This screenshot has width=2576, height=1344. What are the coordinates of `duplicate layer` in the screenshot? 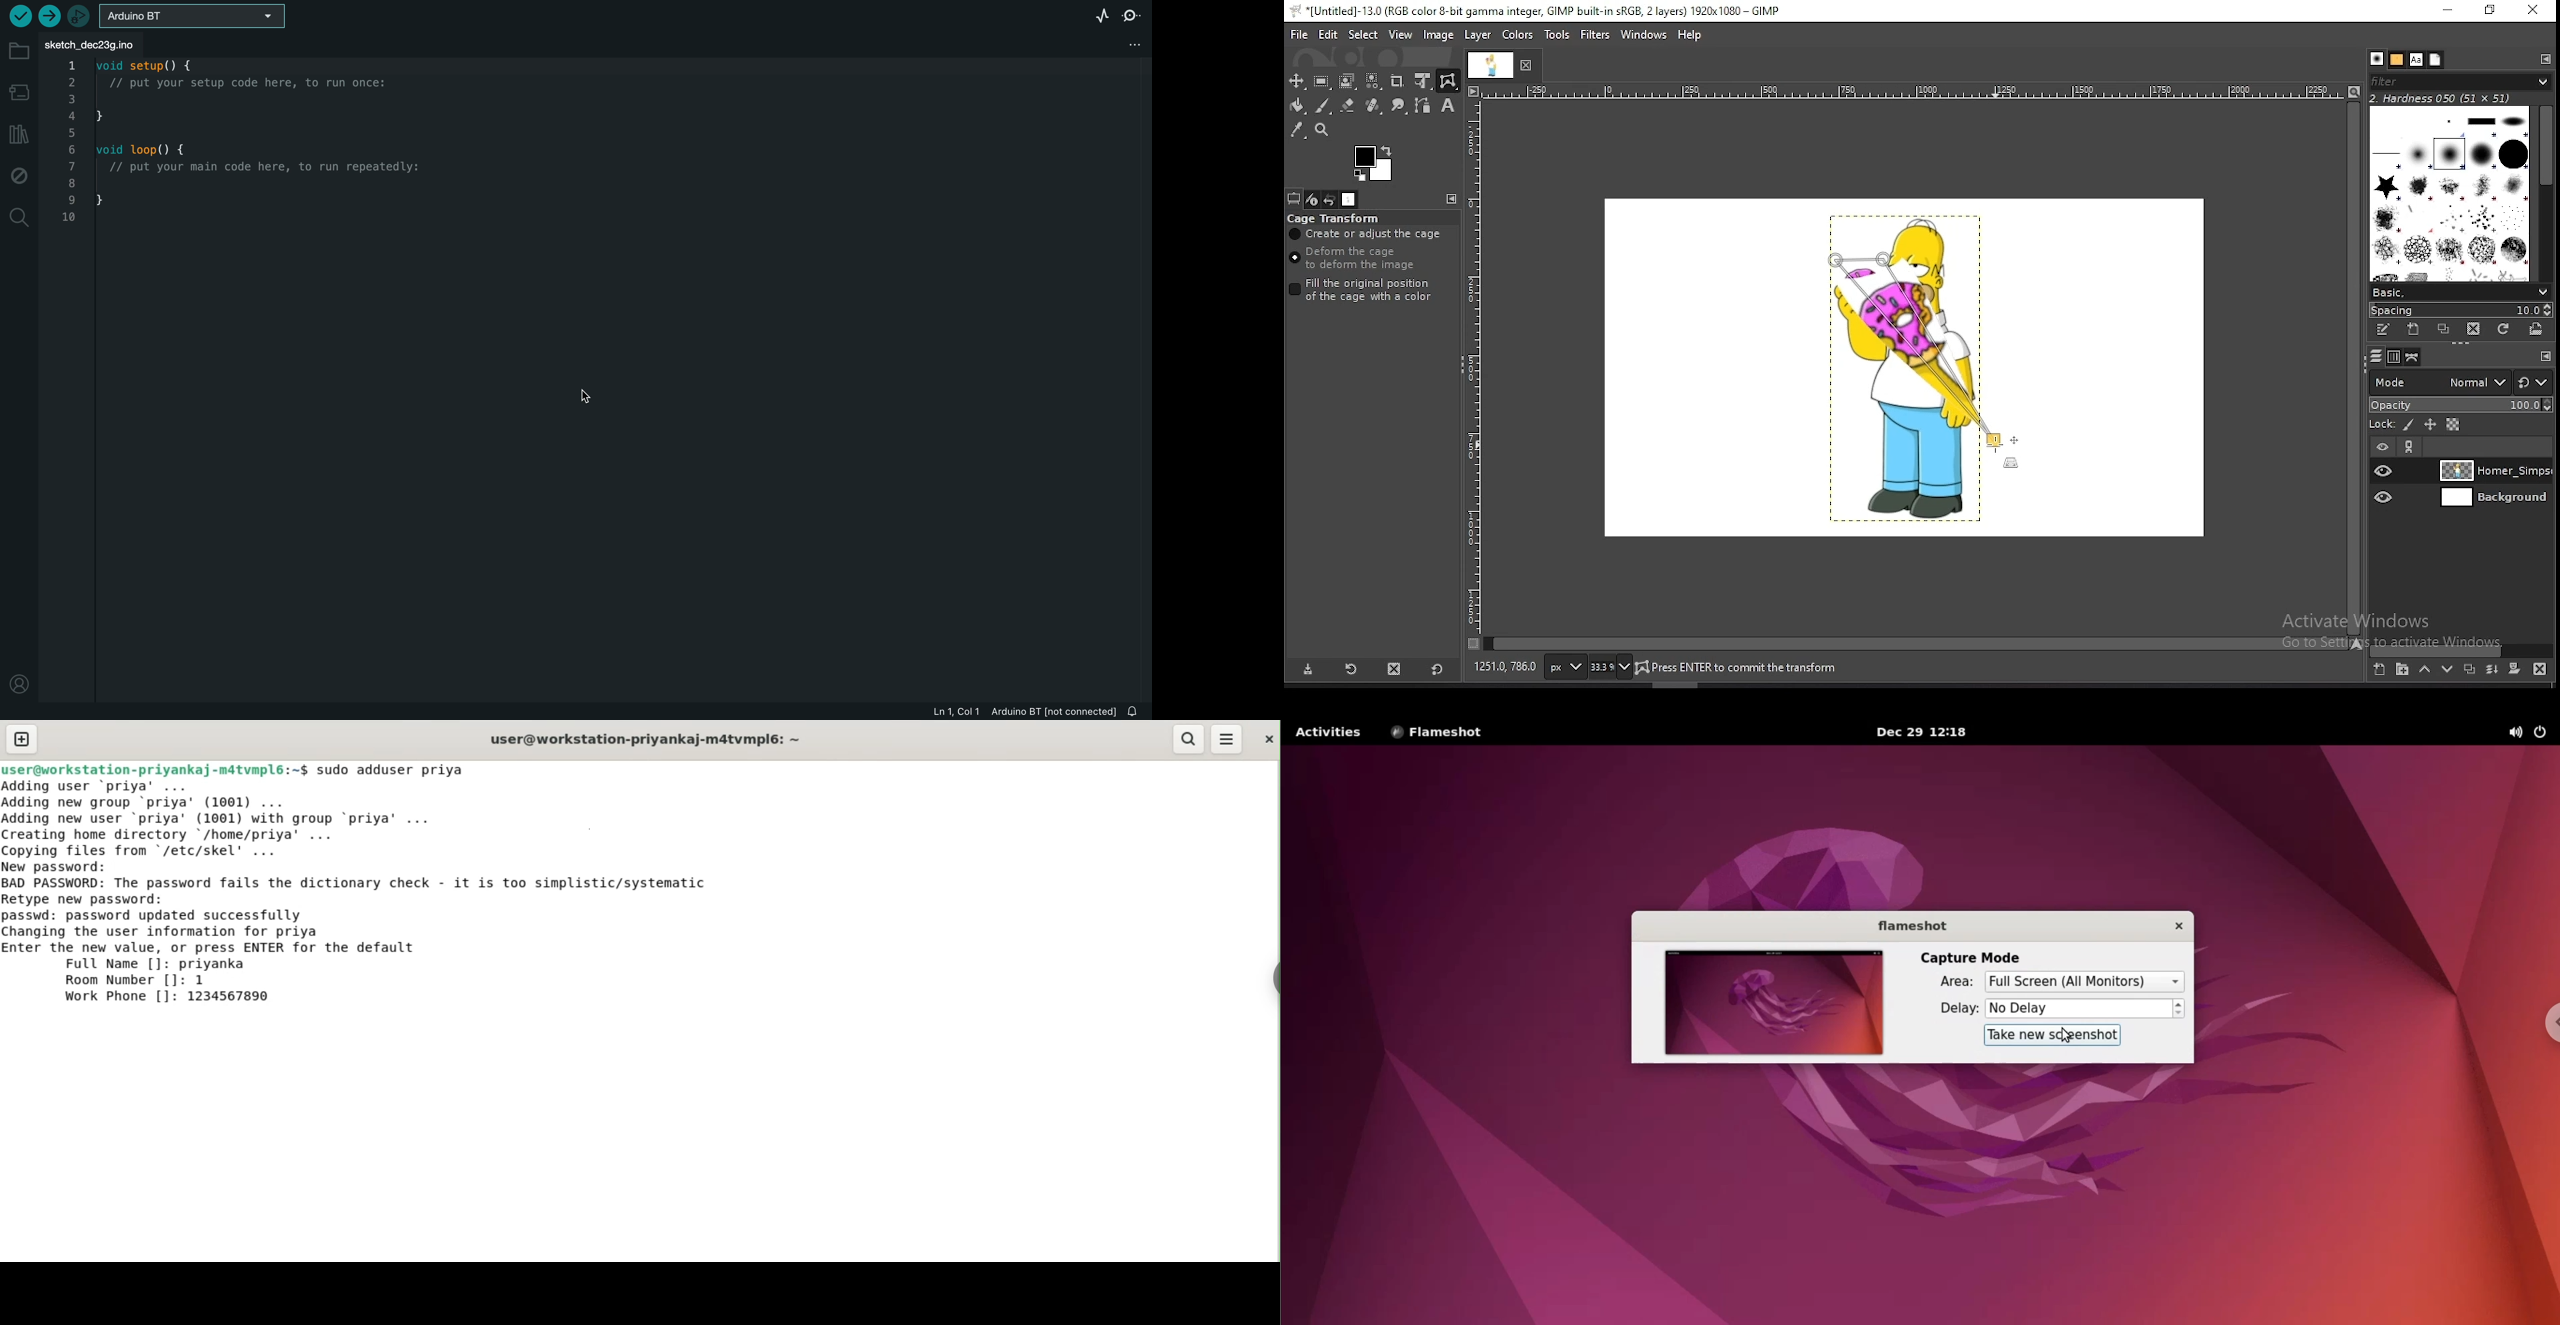 It's located at (2469, 672).